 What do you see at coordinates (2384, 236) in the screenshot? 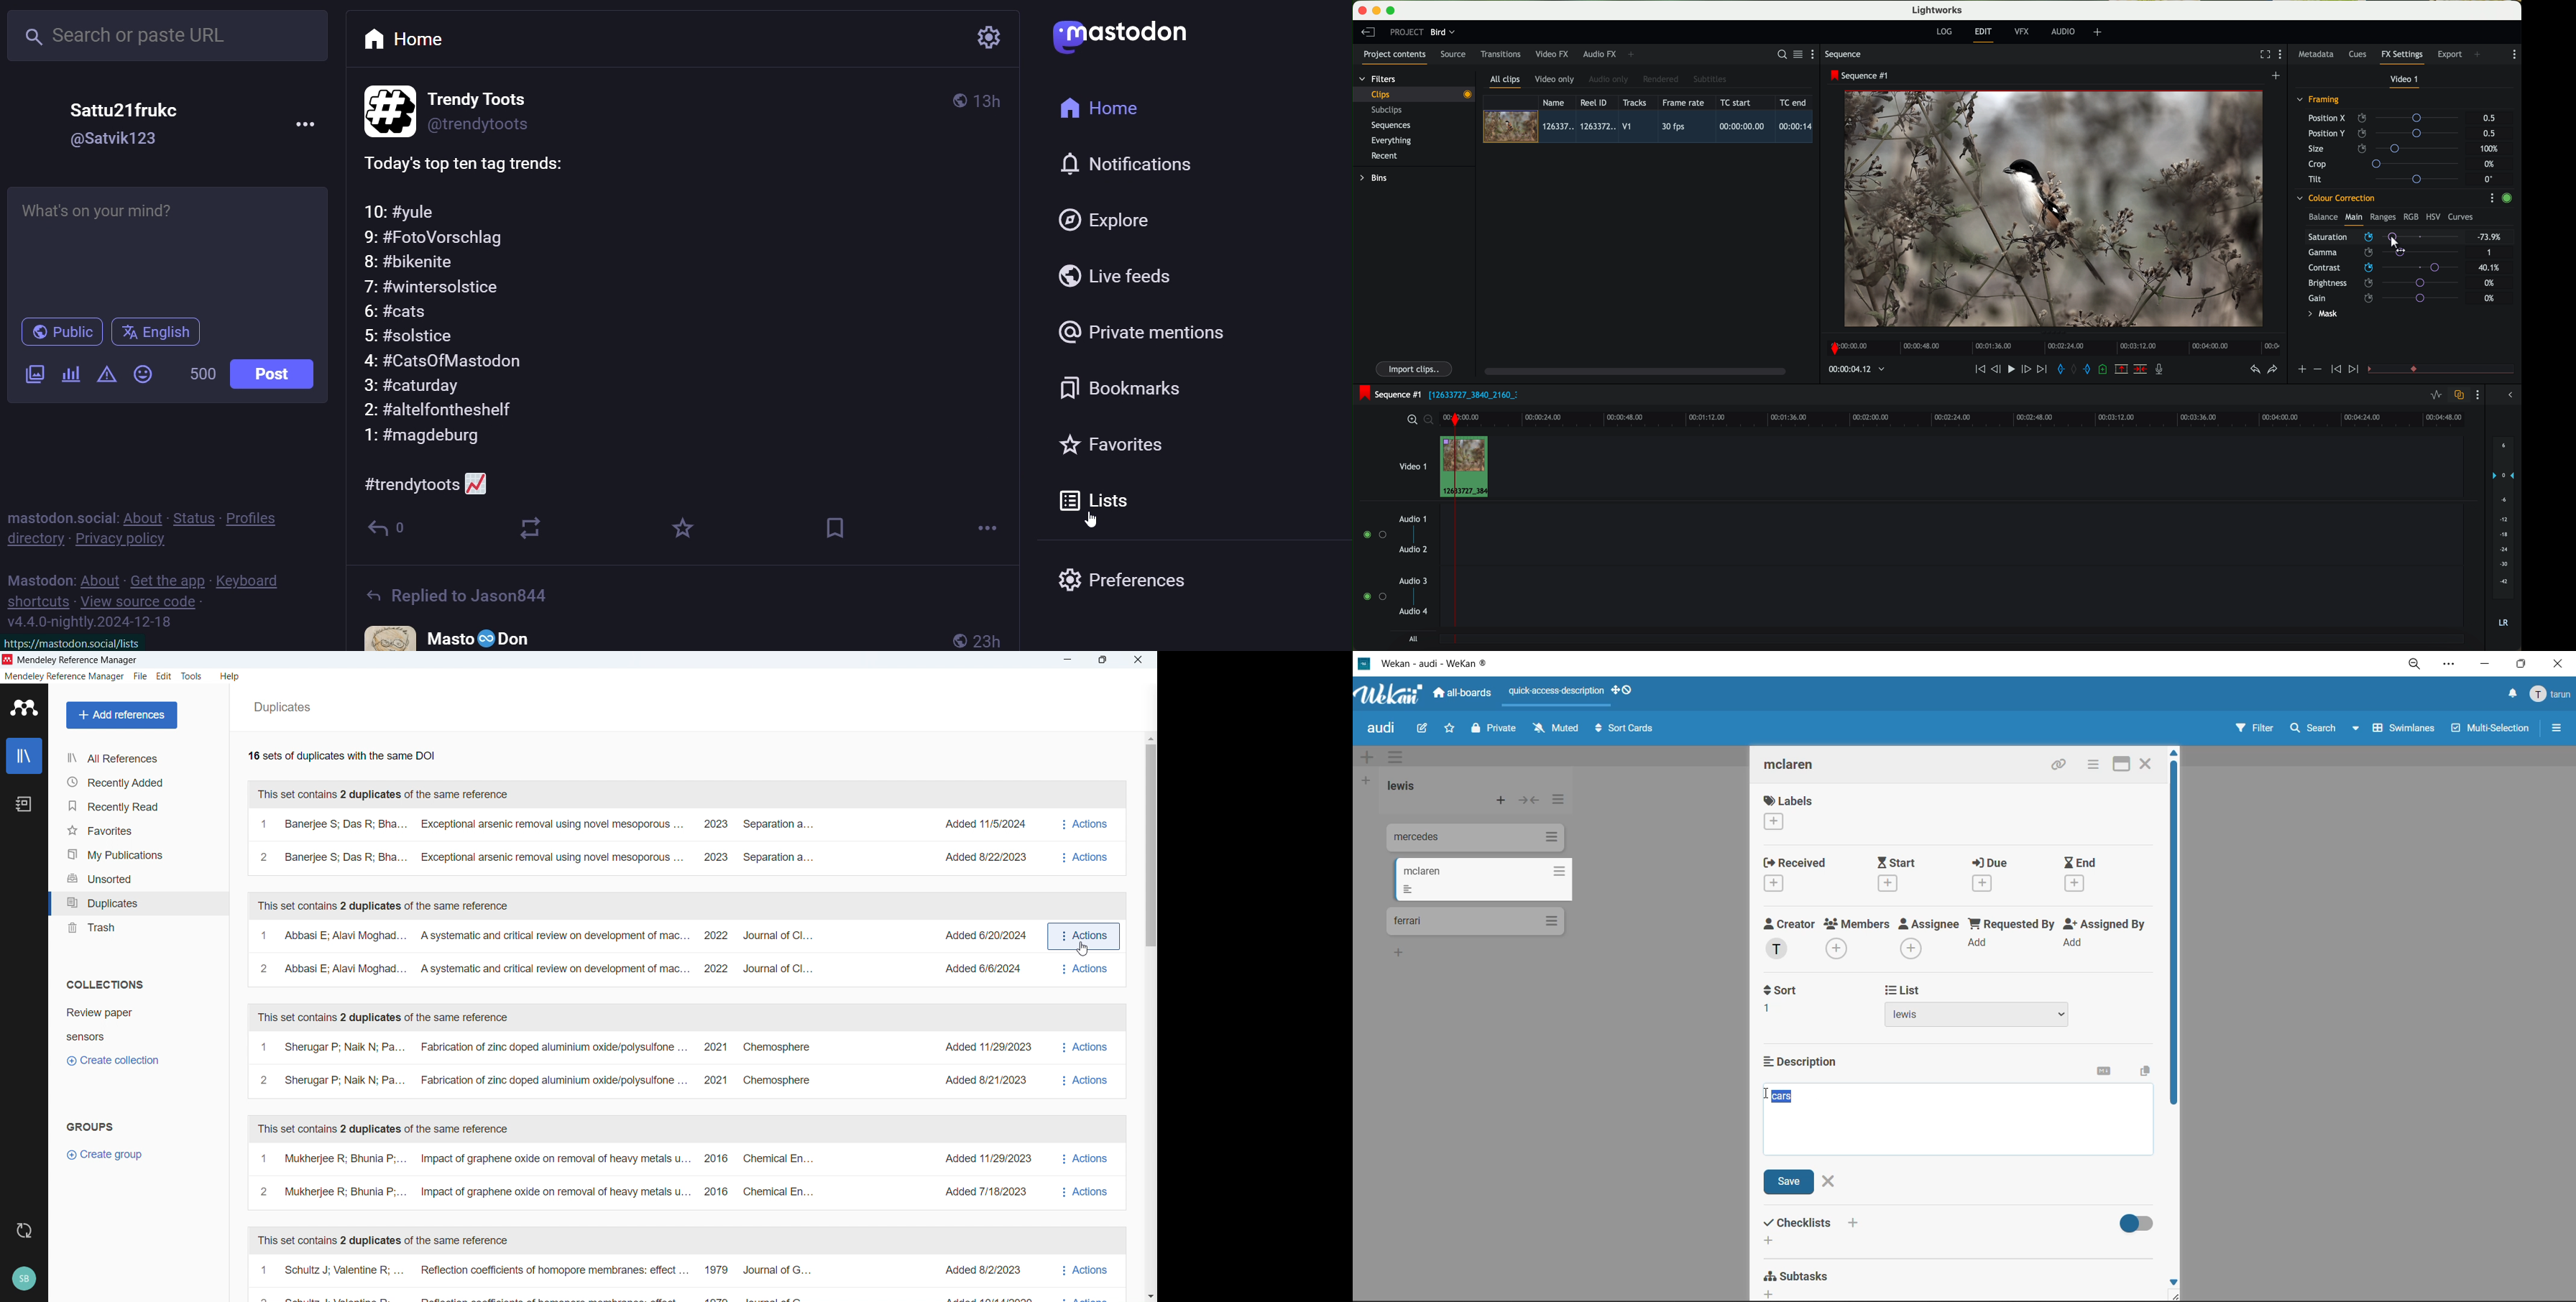
I see `mouse up (saturation)` at bounding box center [2384, 236].